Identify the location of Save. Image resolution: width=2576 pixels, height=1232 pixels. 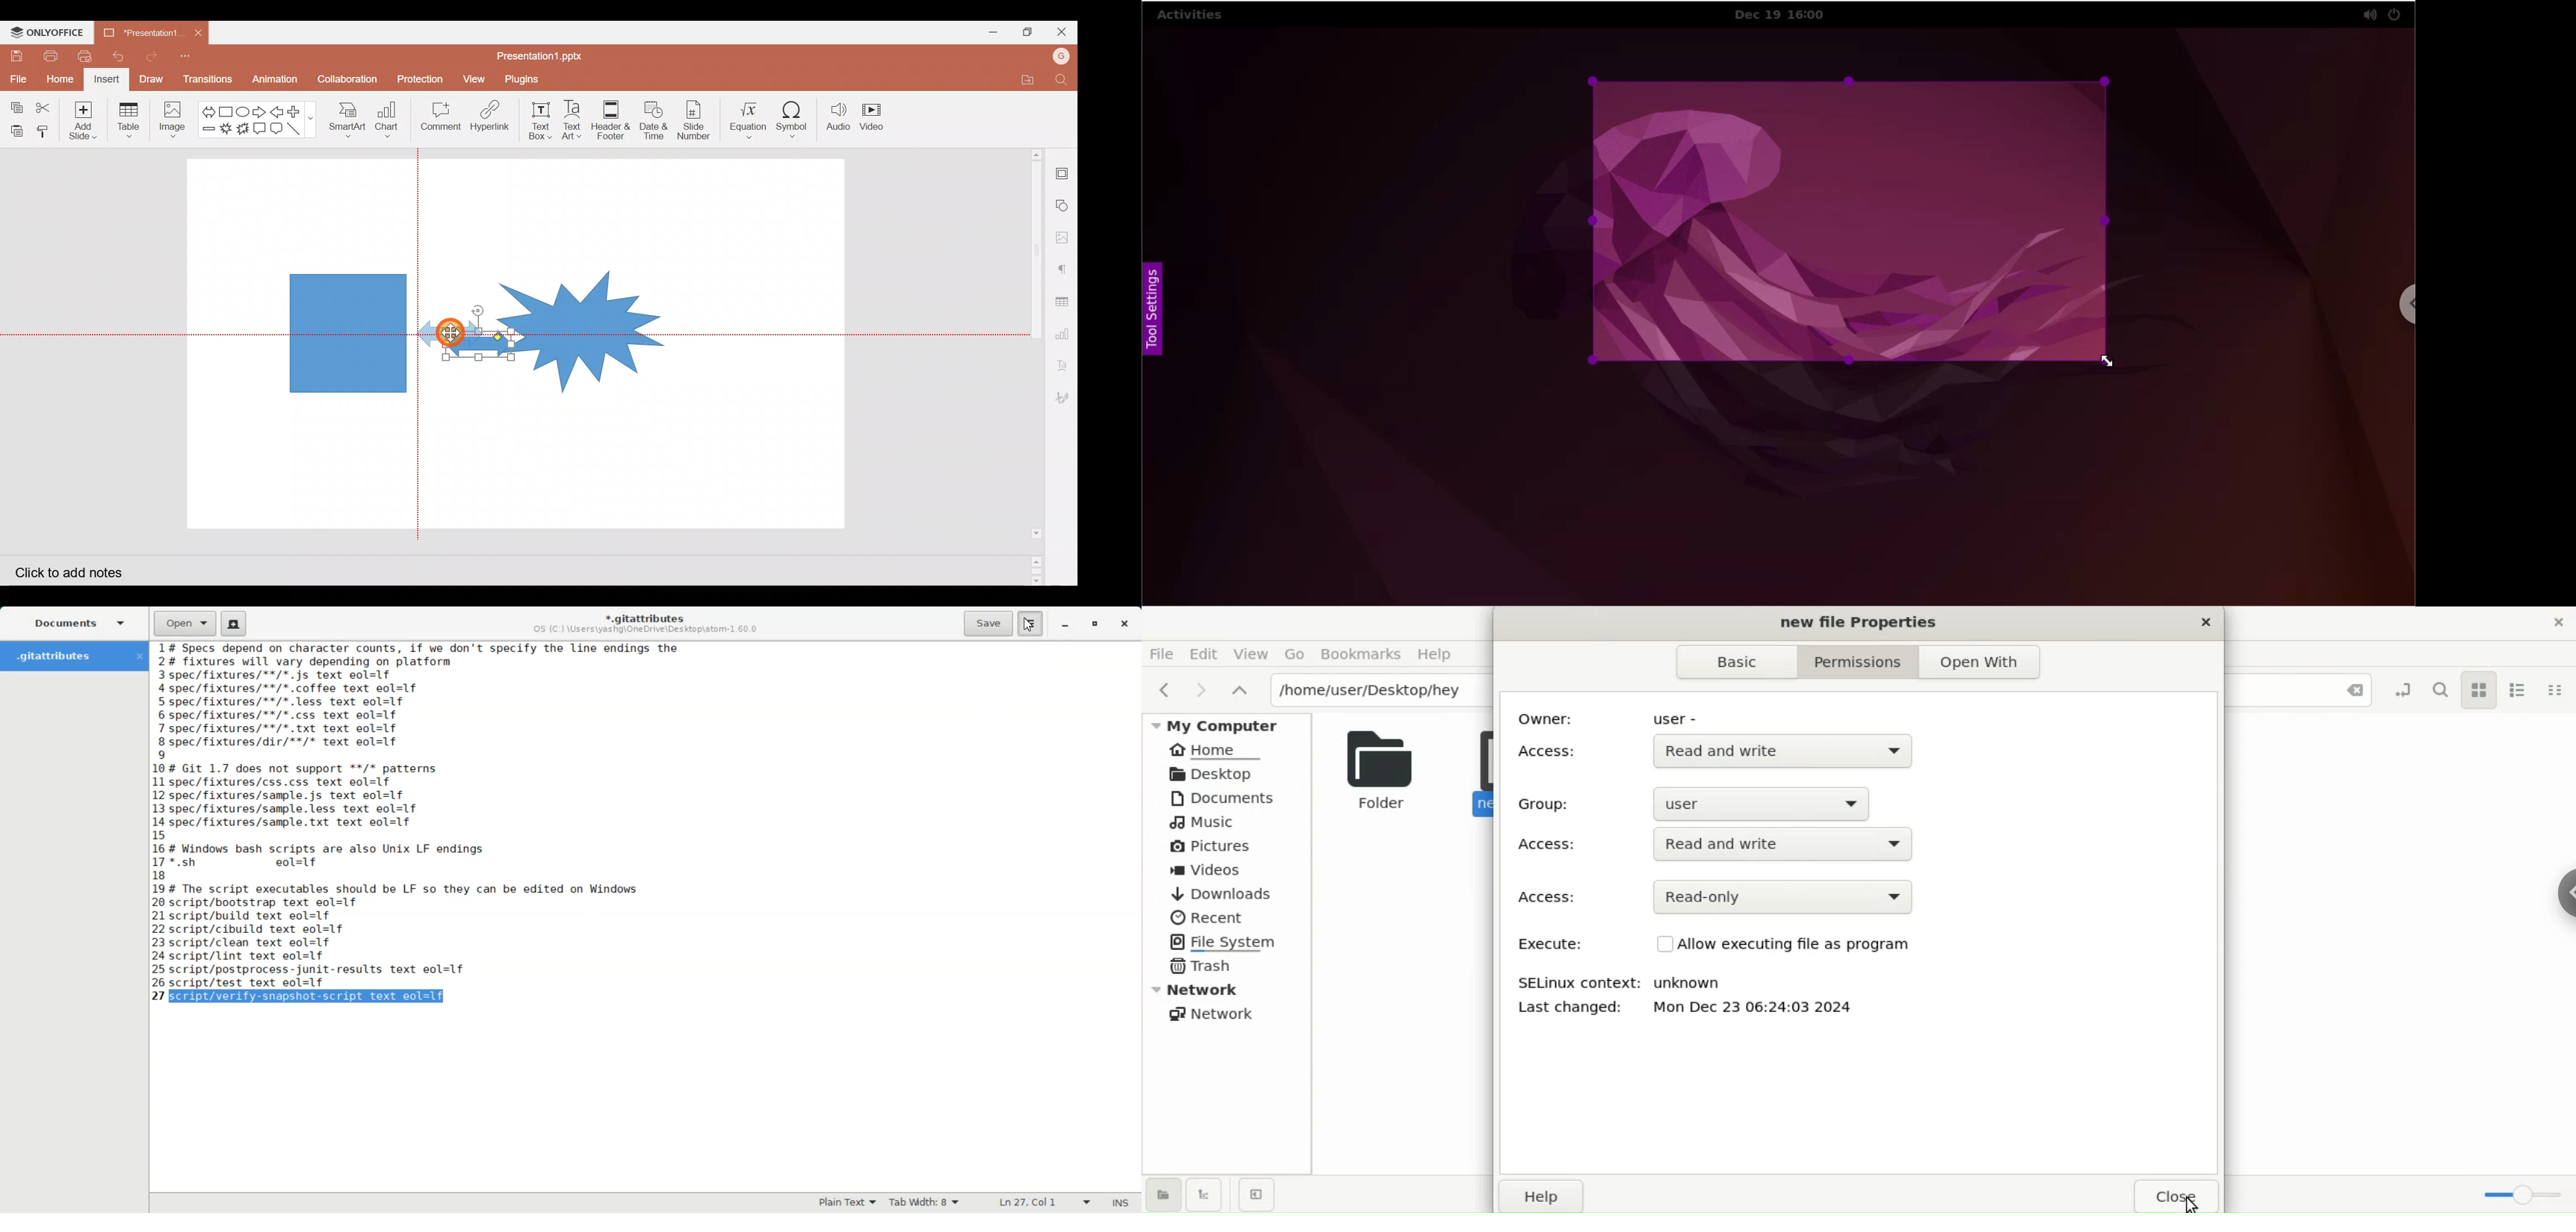
(16, 56).